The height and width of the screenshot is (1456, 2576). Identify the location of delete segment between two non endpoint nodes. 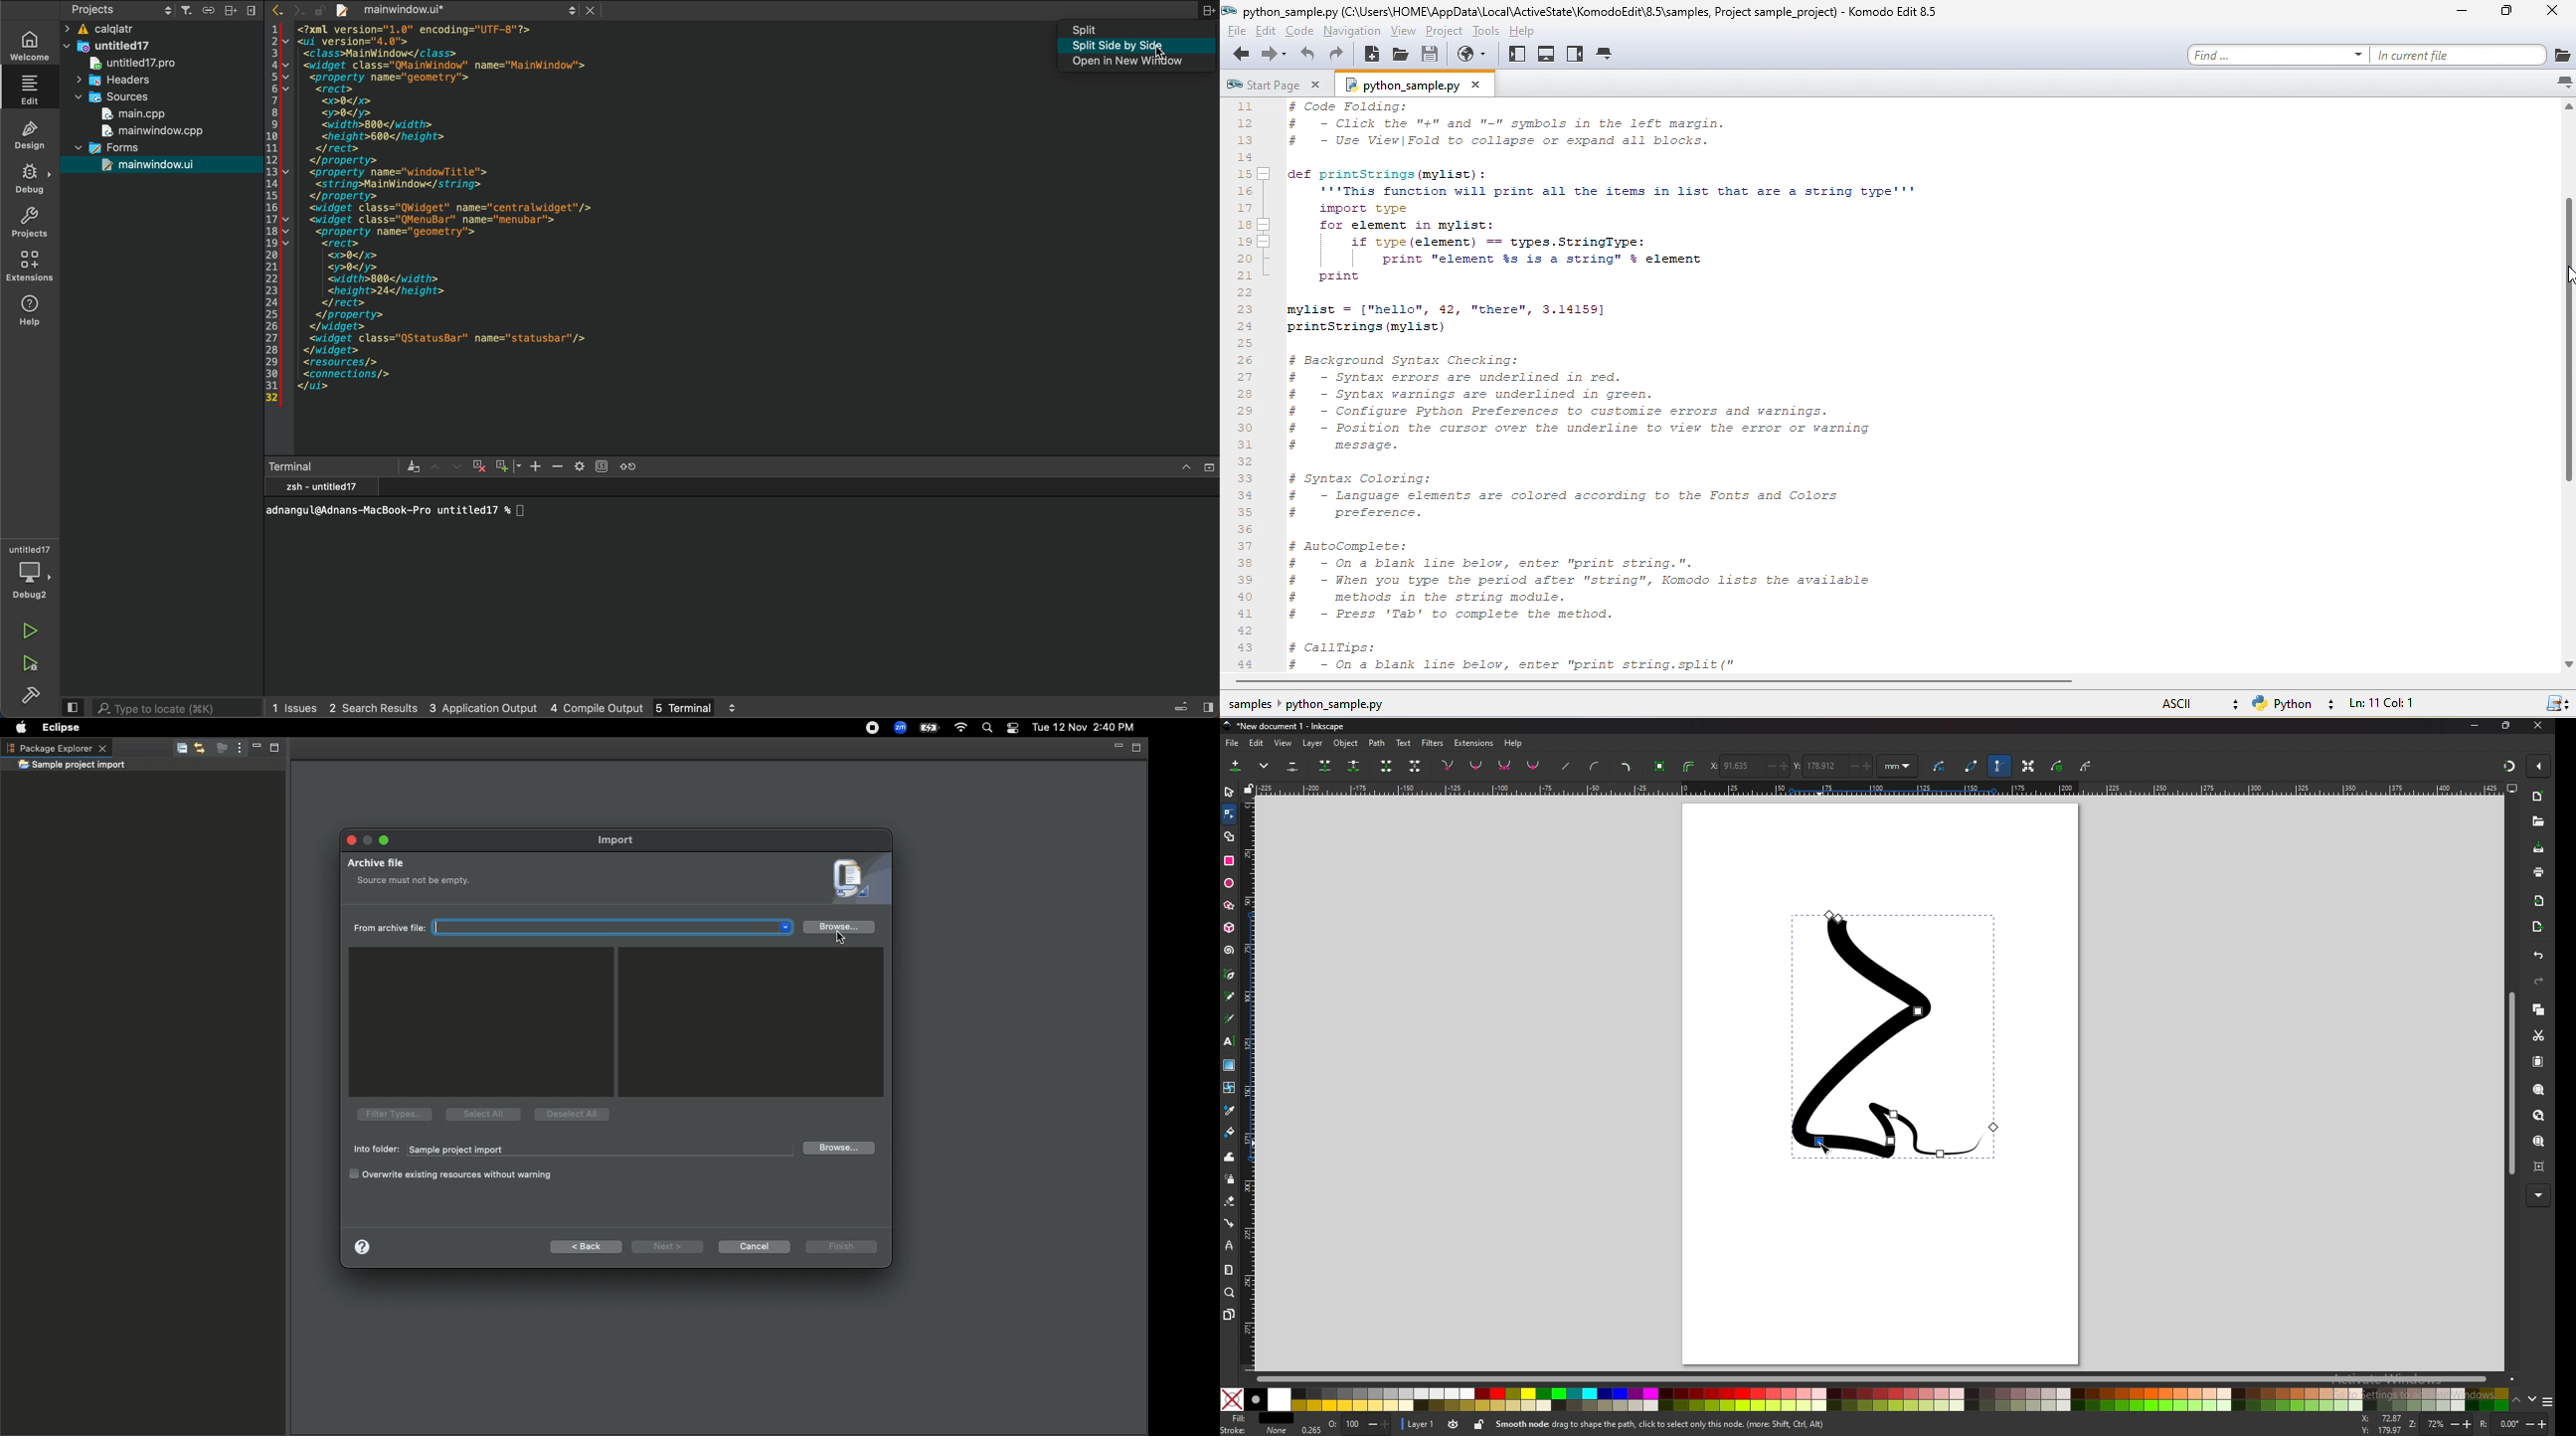
(1414, 766).